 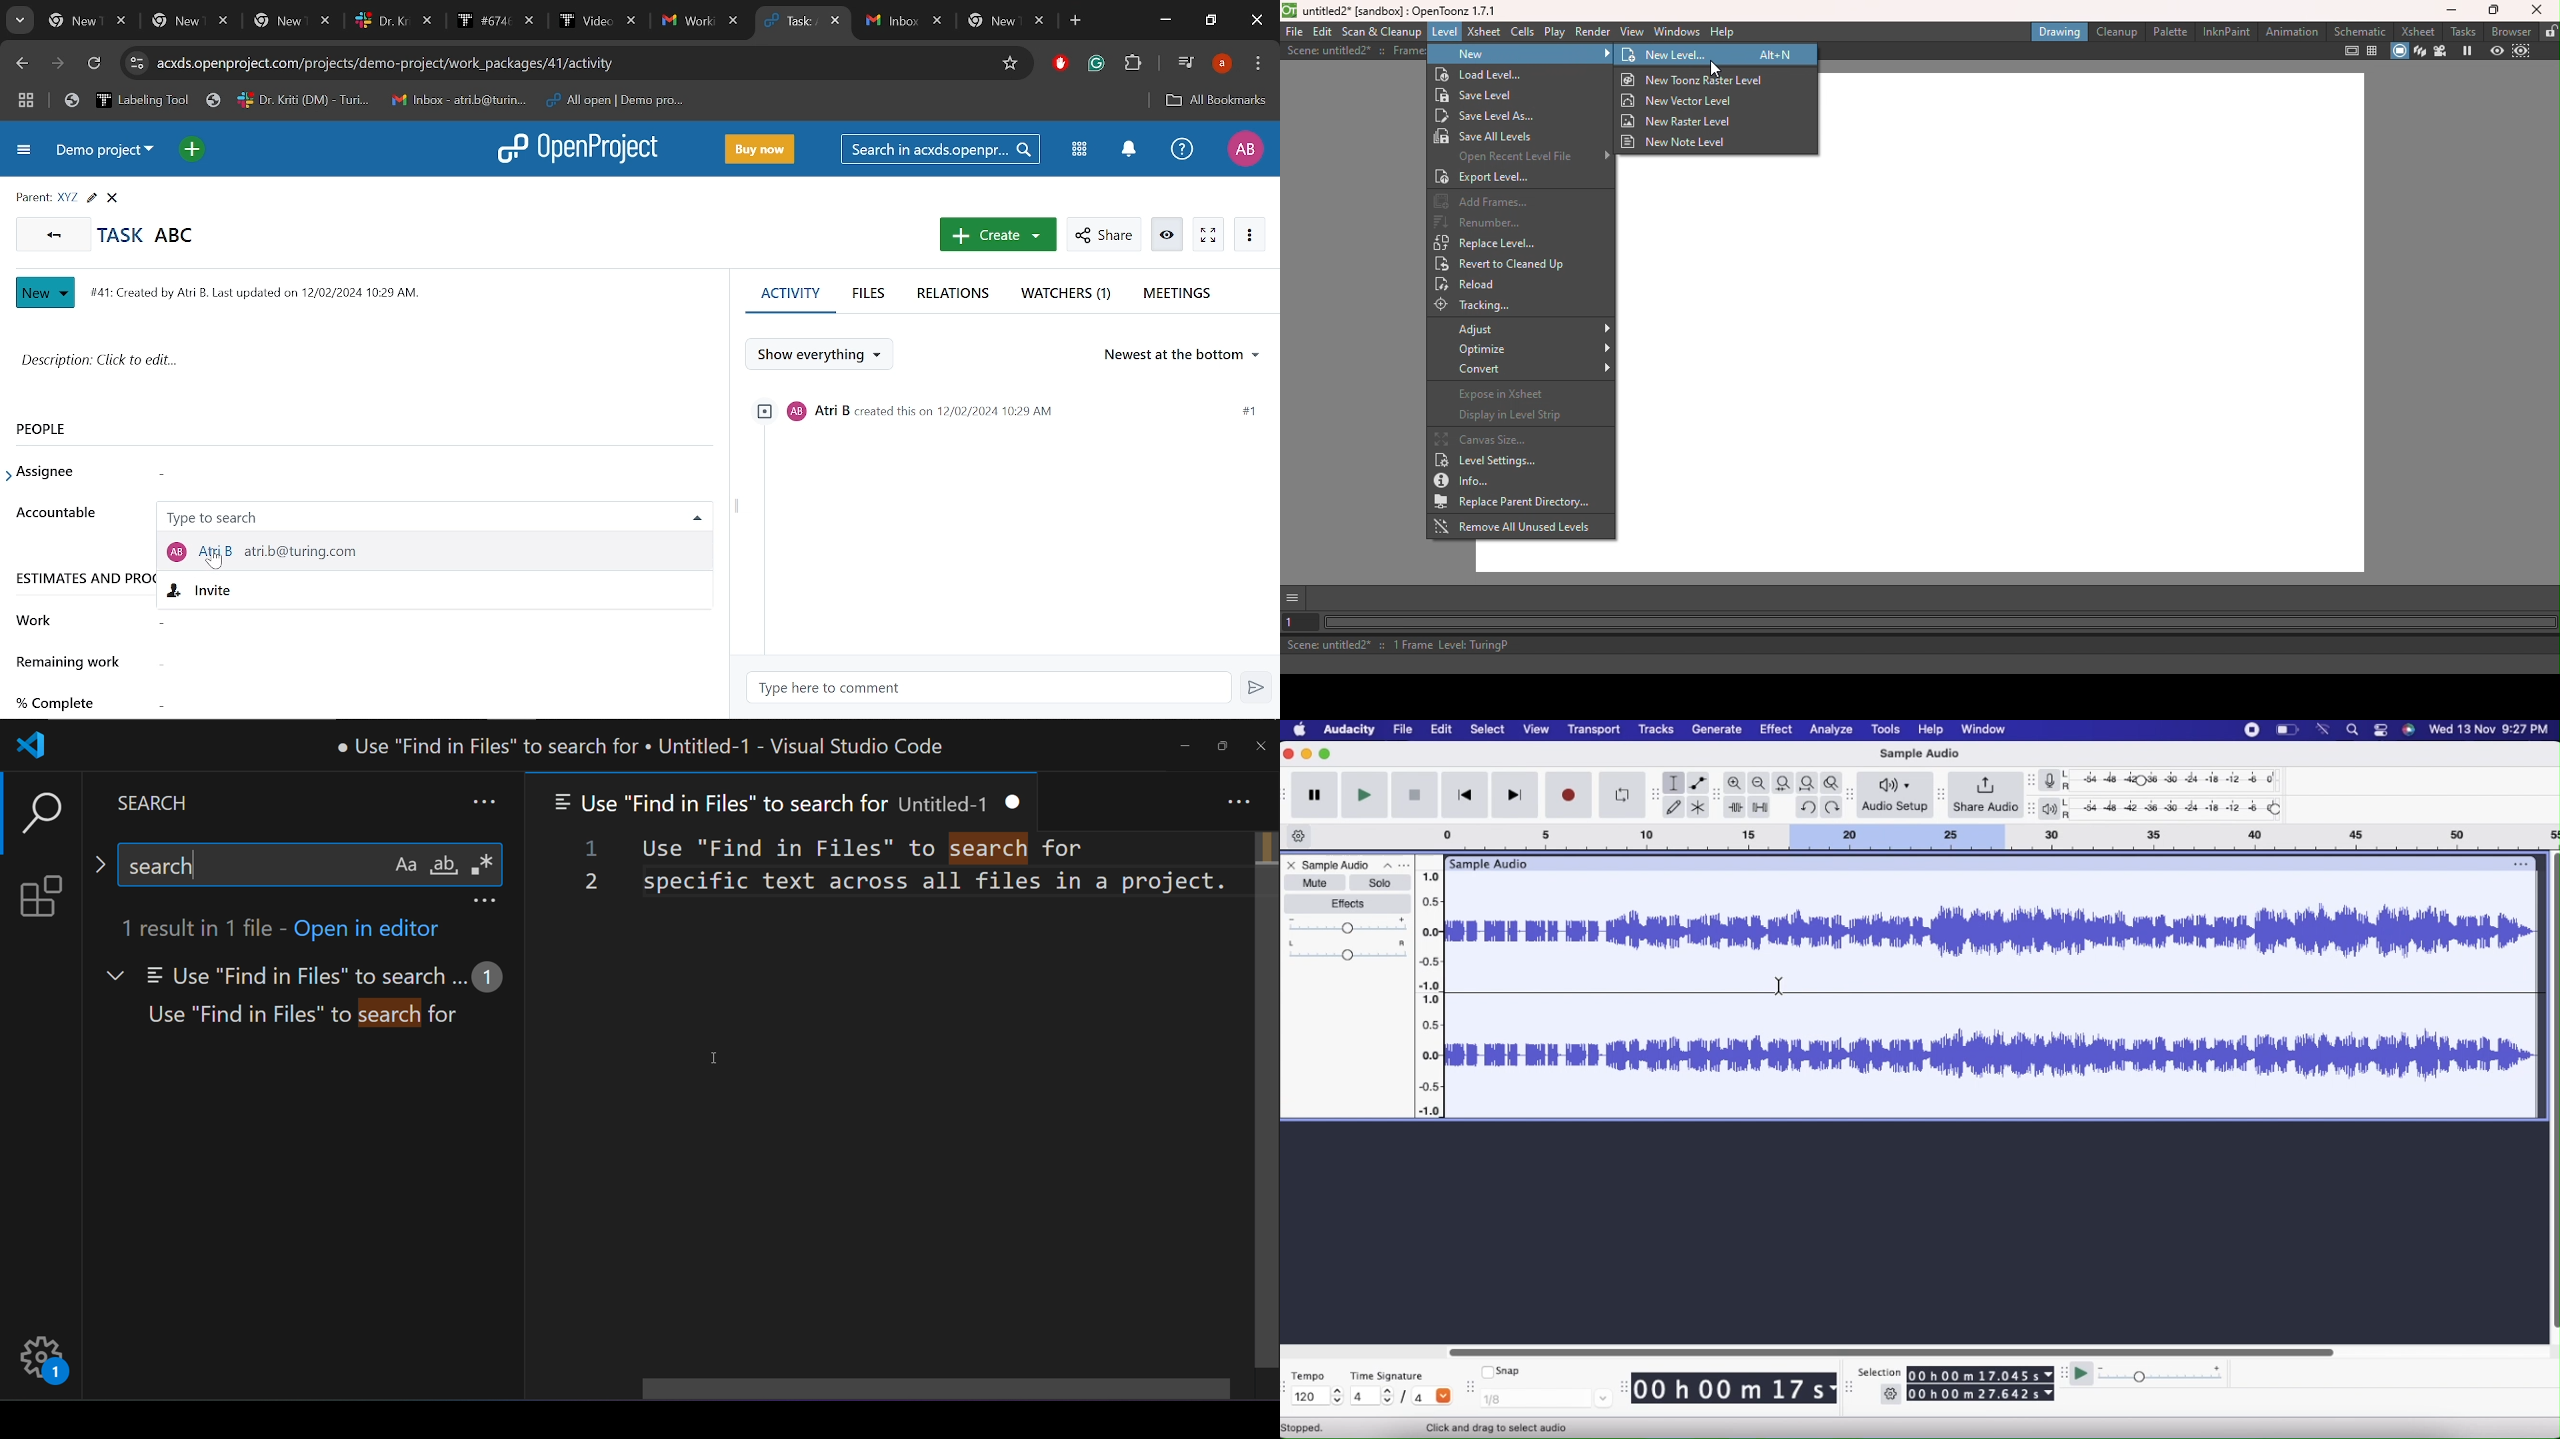 What do you see at coordinates (1433, 1396) in the screenshot?
I see `4` at bounding box center [1433, 1396].